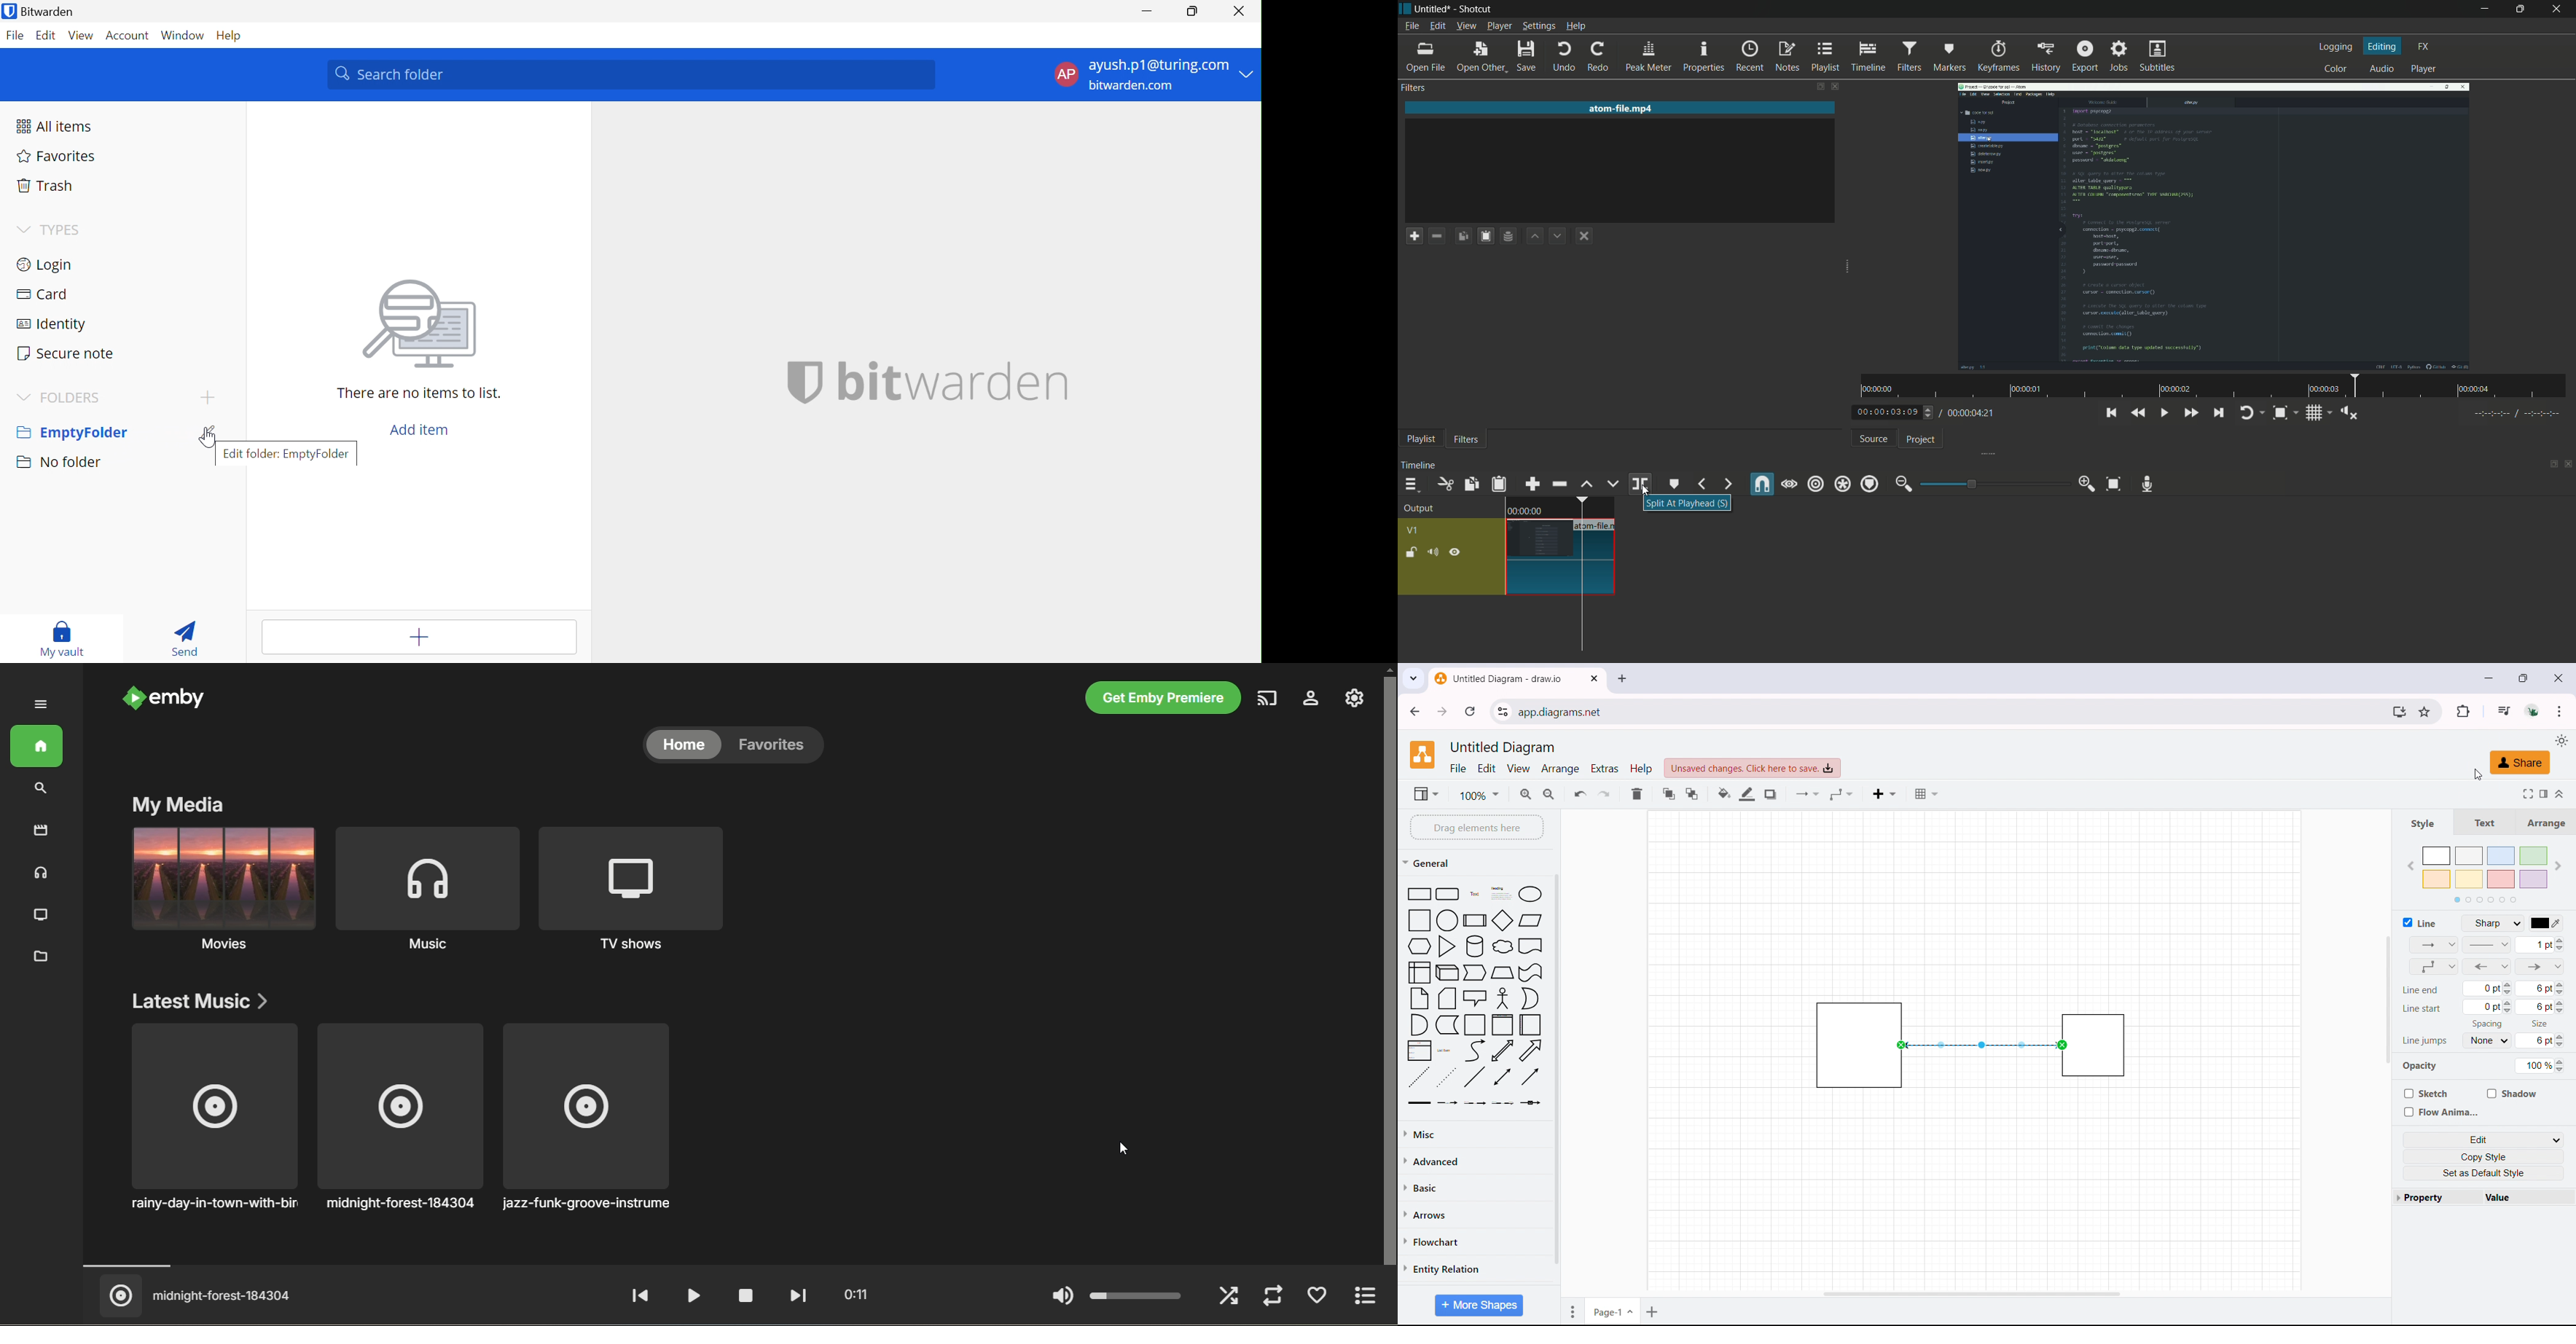 Image resolution: width=2576 pixels, height=1344 pixels. I want to click on Drop Down, so click(25, 399).